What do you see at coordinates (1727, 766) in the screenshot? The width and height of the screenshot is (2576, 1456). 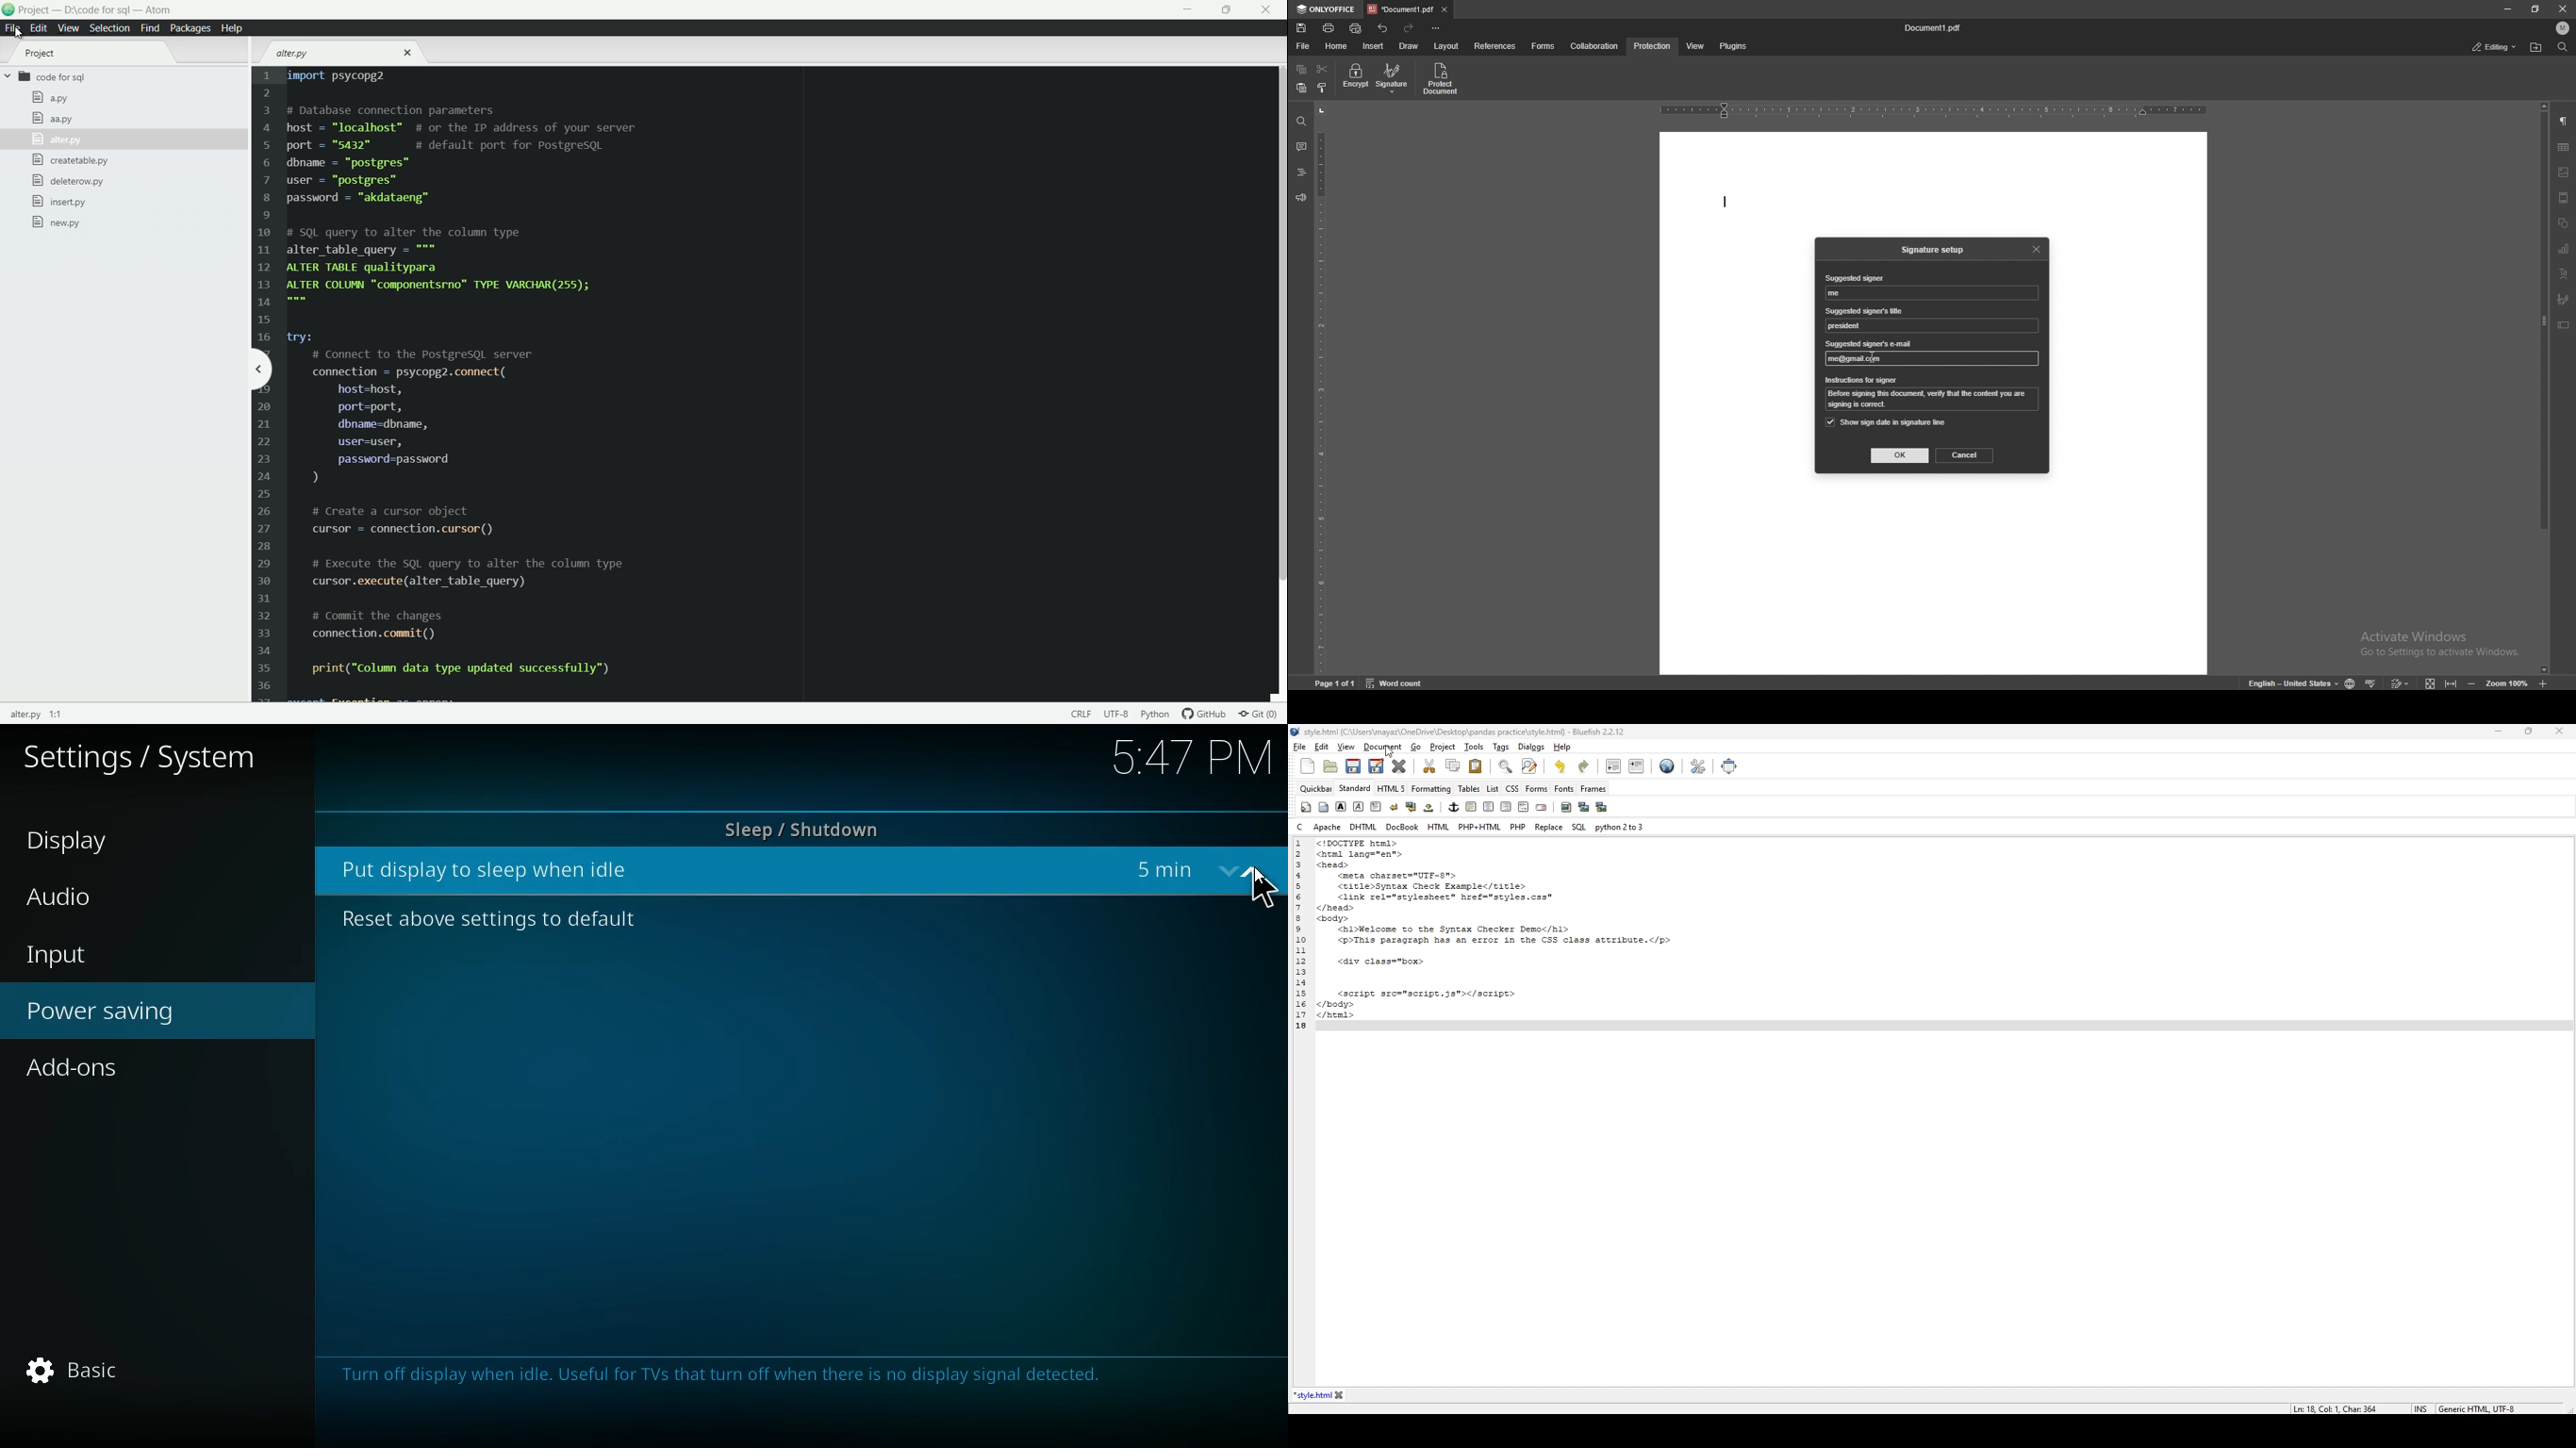 I see `full screen` at bounding box center [1727, 766].